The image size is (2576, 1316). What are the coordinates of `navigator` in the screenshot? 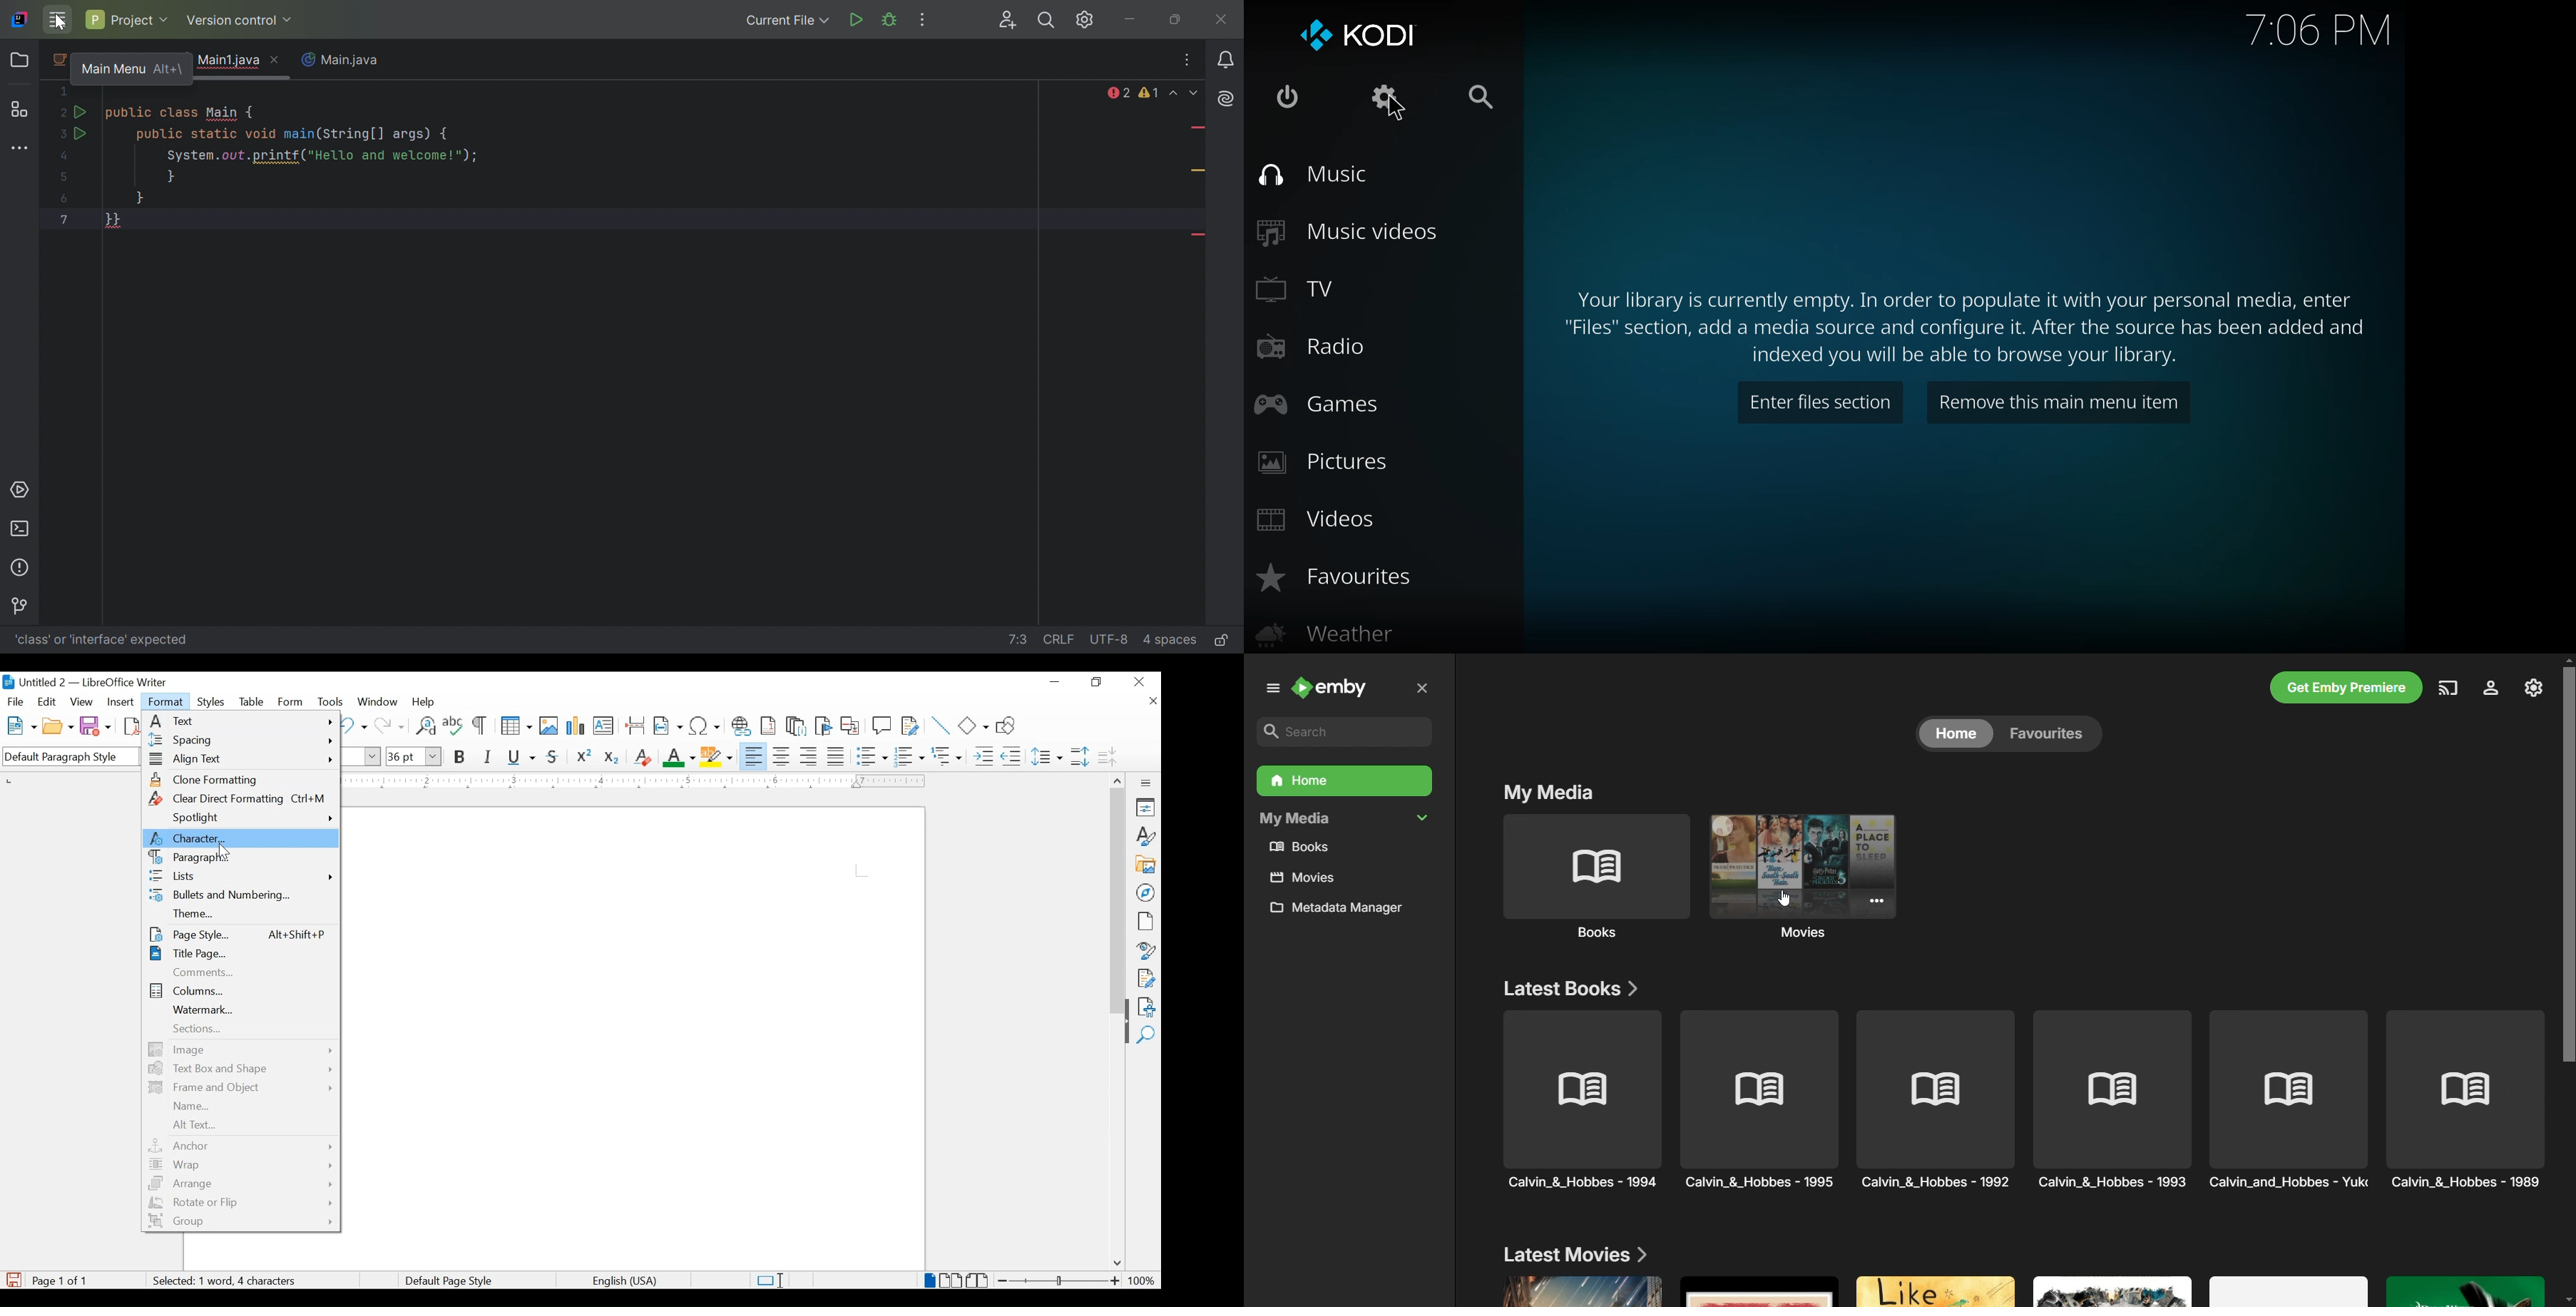 It's located at (1147, 893).